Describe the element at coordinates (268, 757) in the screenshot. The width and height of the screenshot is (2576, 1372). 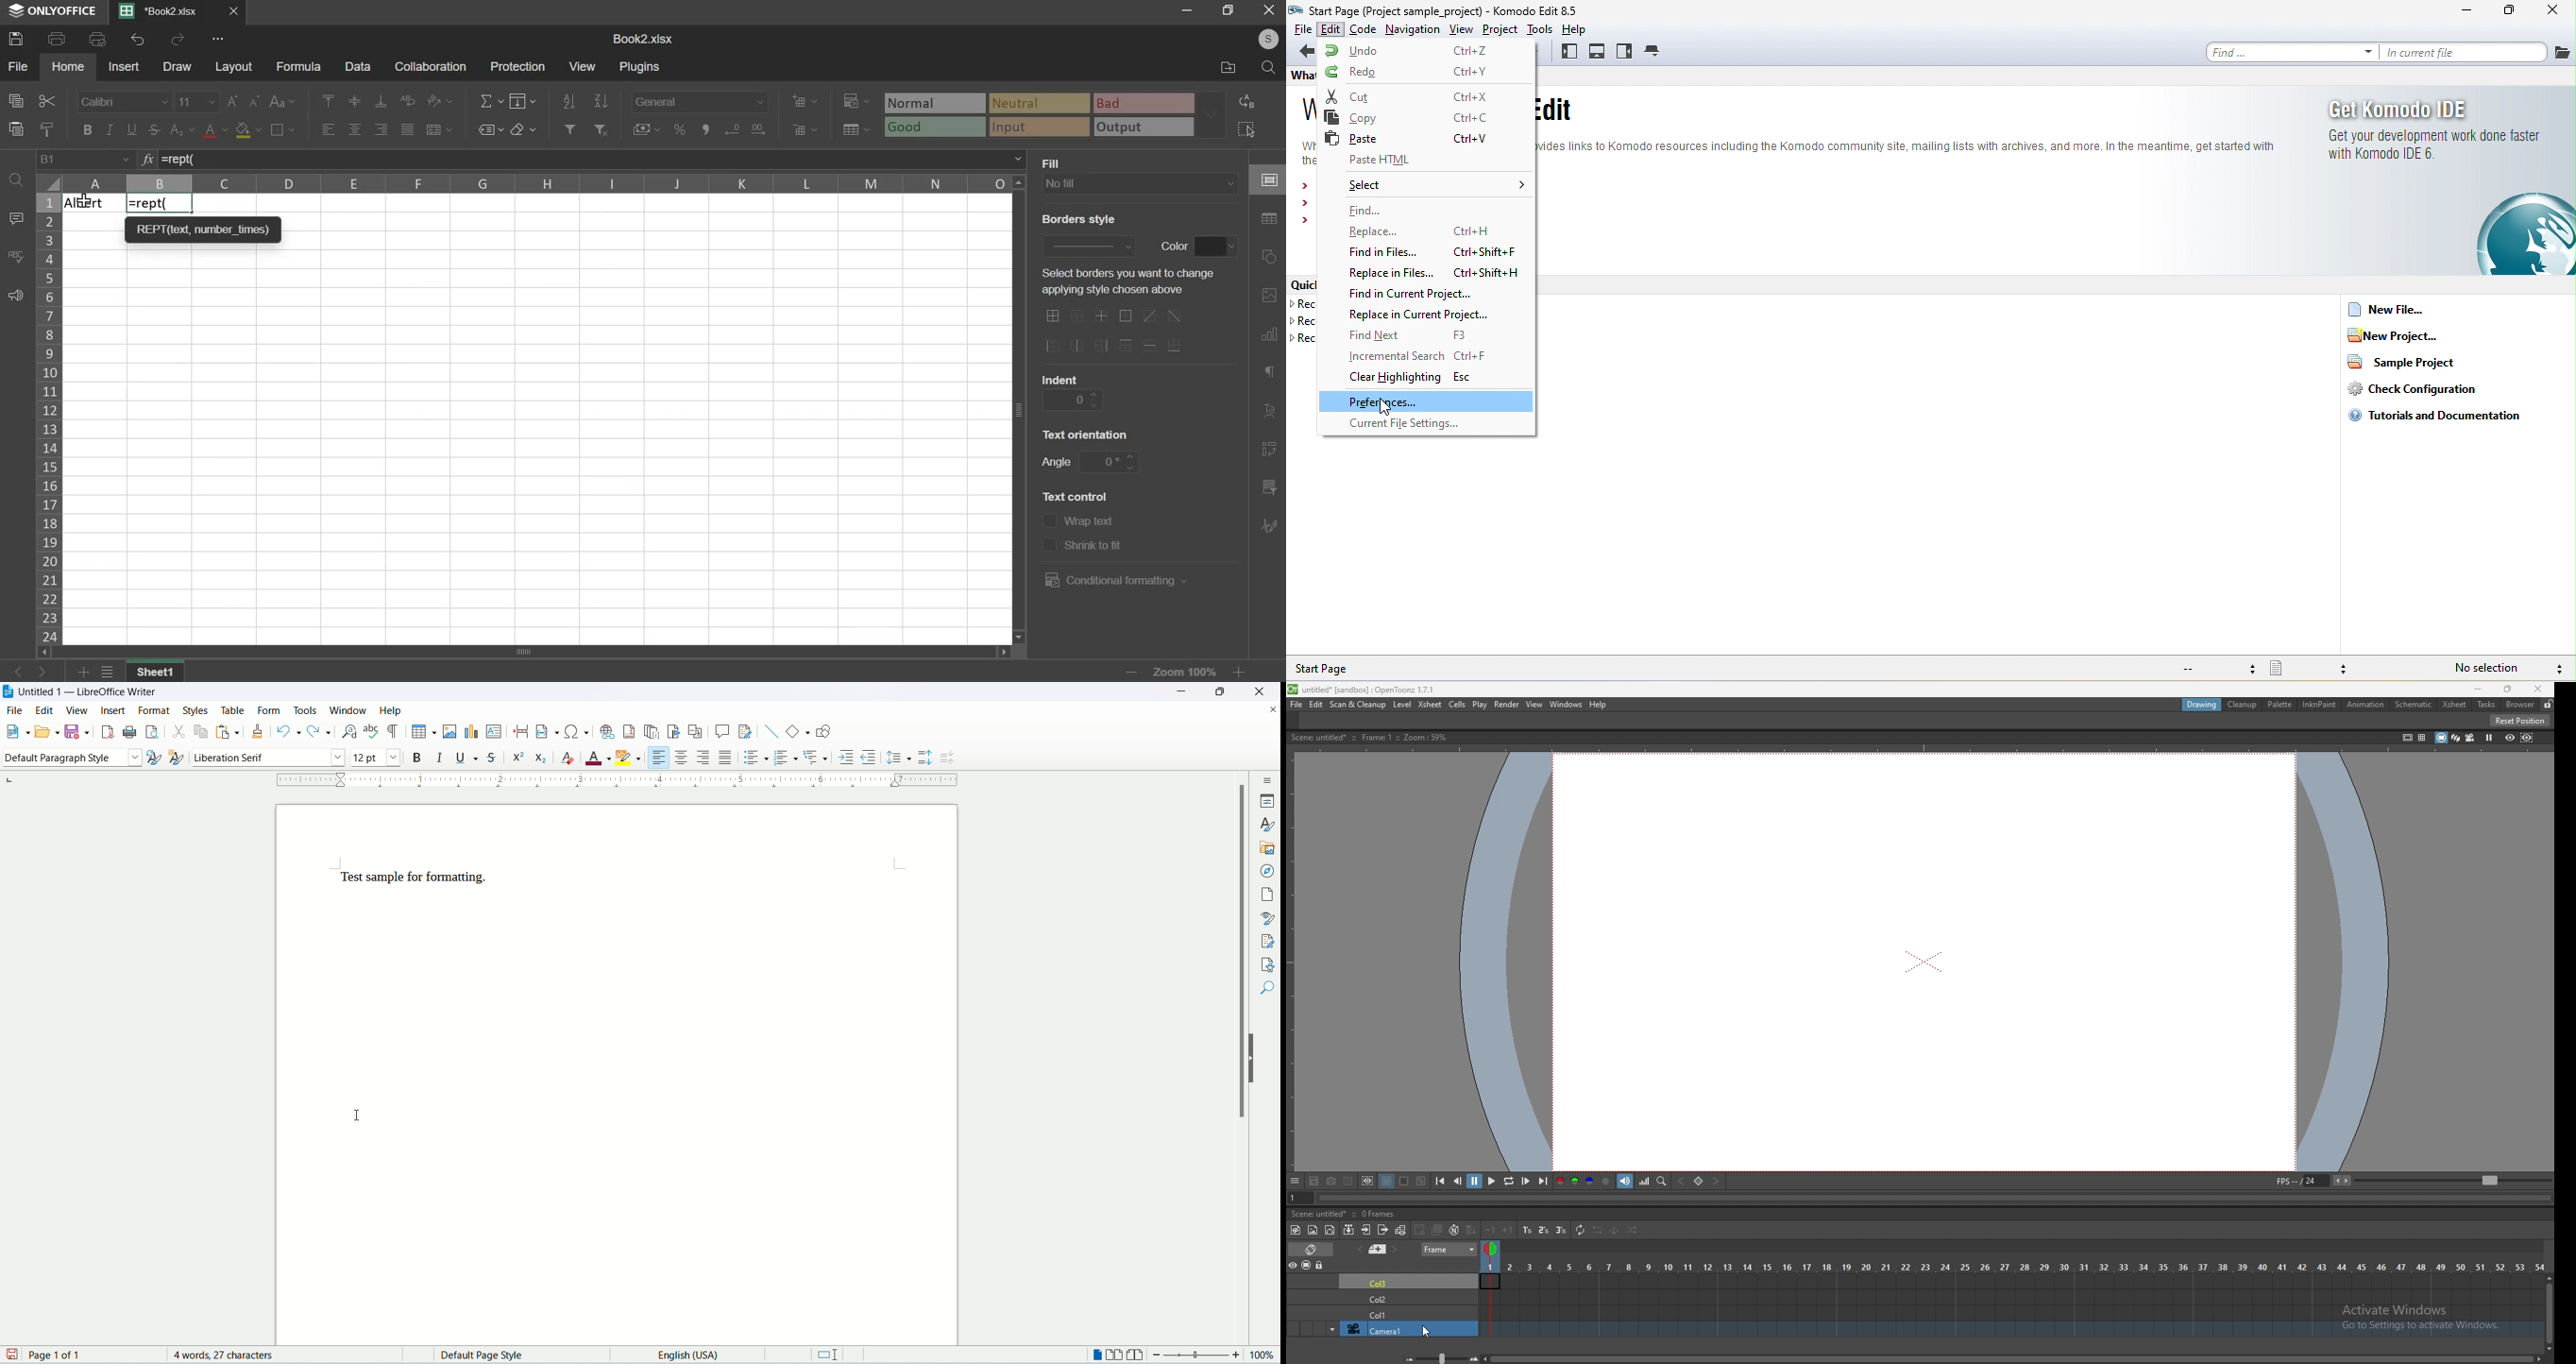
I see `font name` at that location.